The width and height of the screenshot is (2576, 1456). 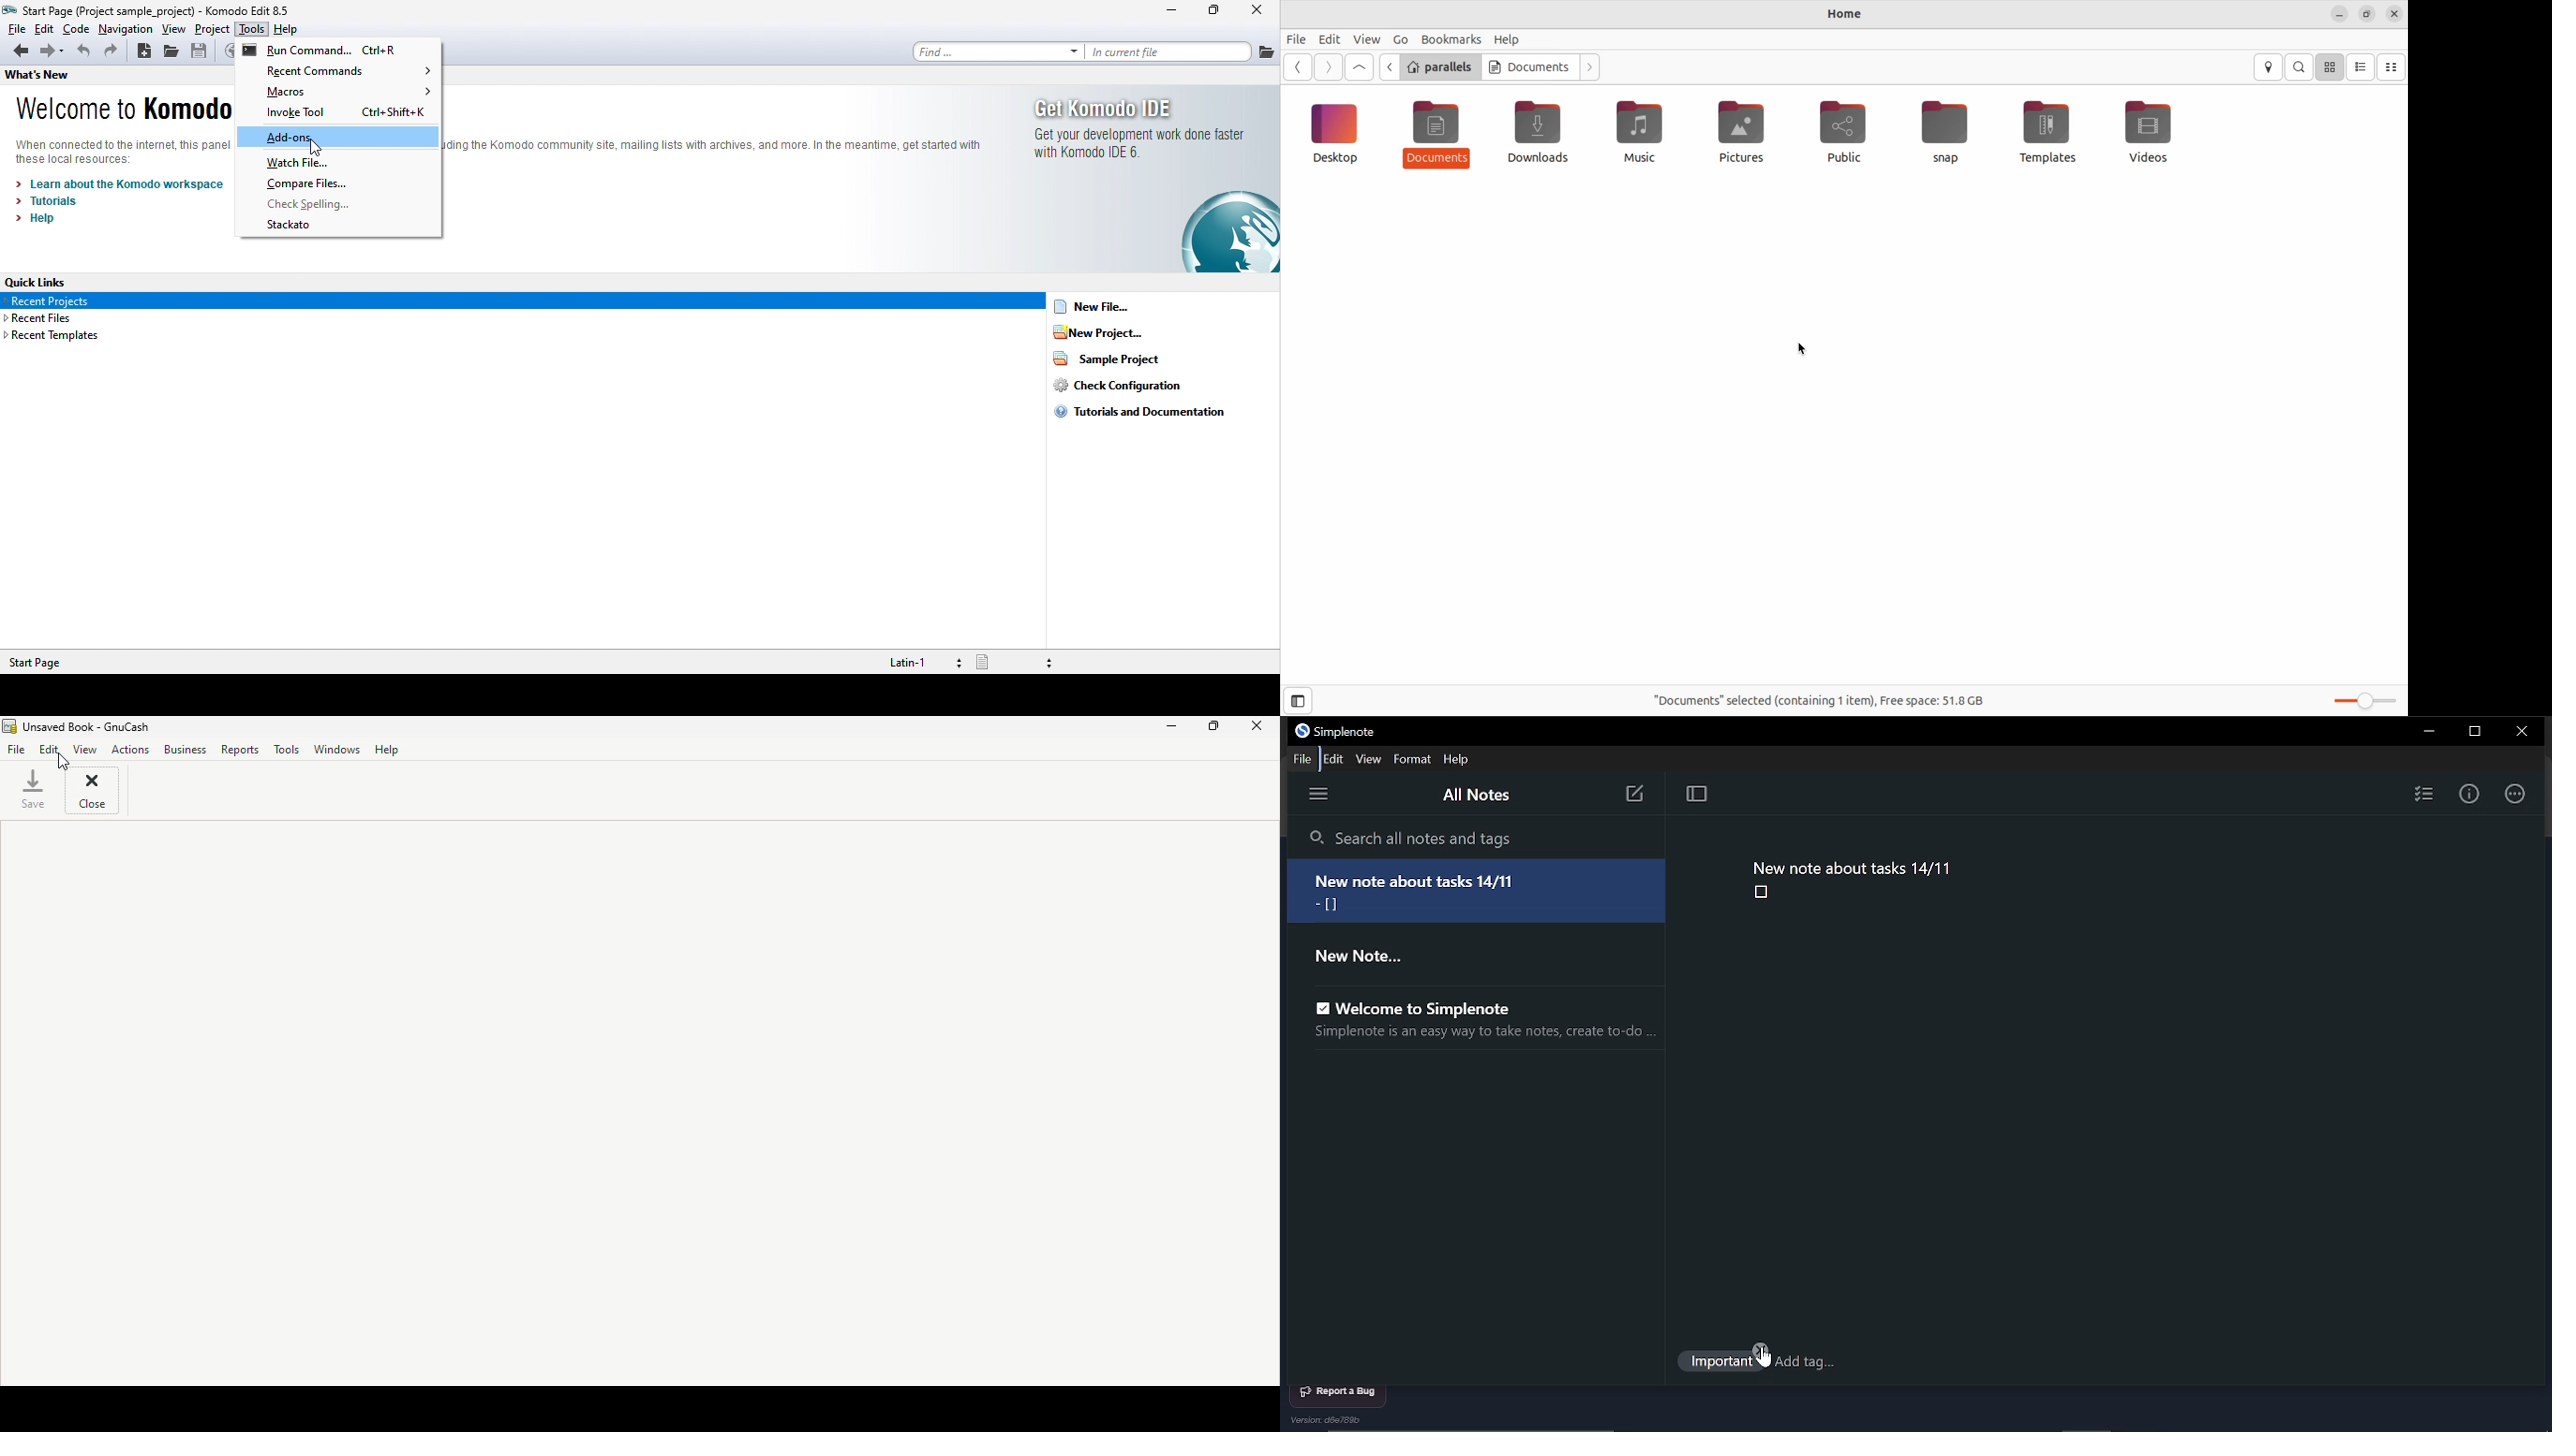 I want to click on Go, so click(x=1404, y=38).